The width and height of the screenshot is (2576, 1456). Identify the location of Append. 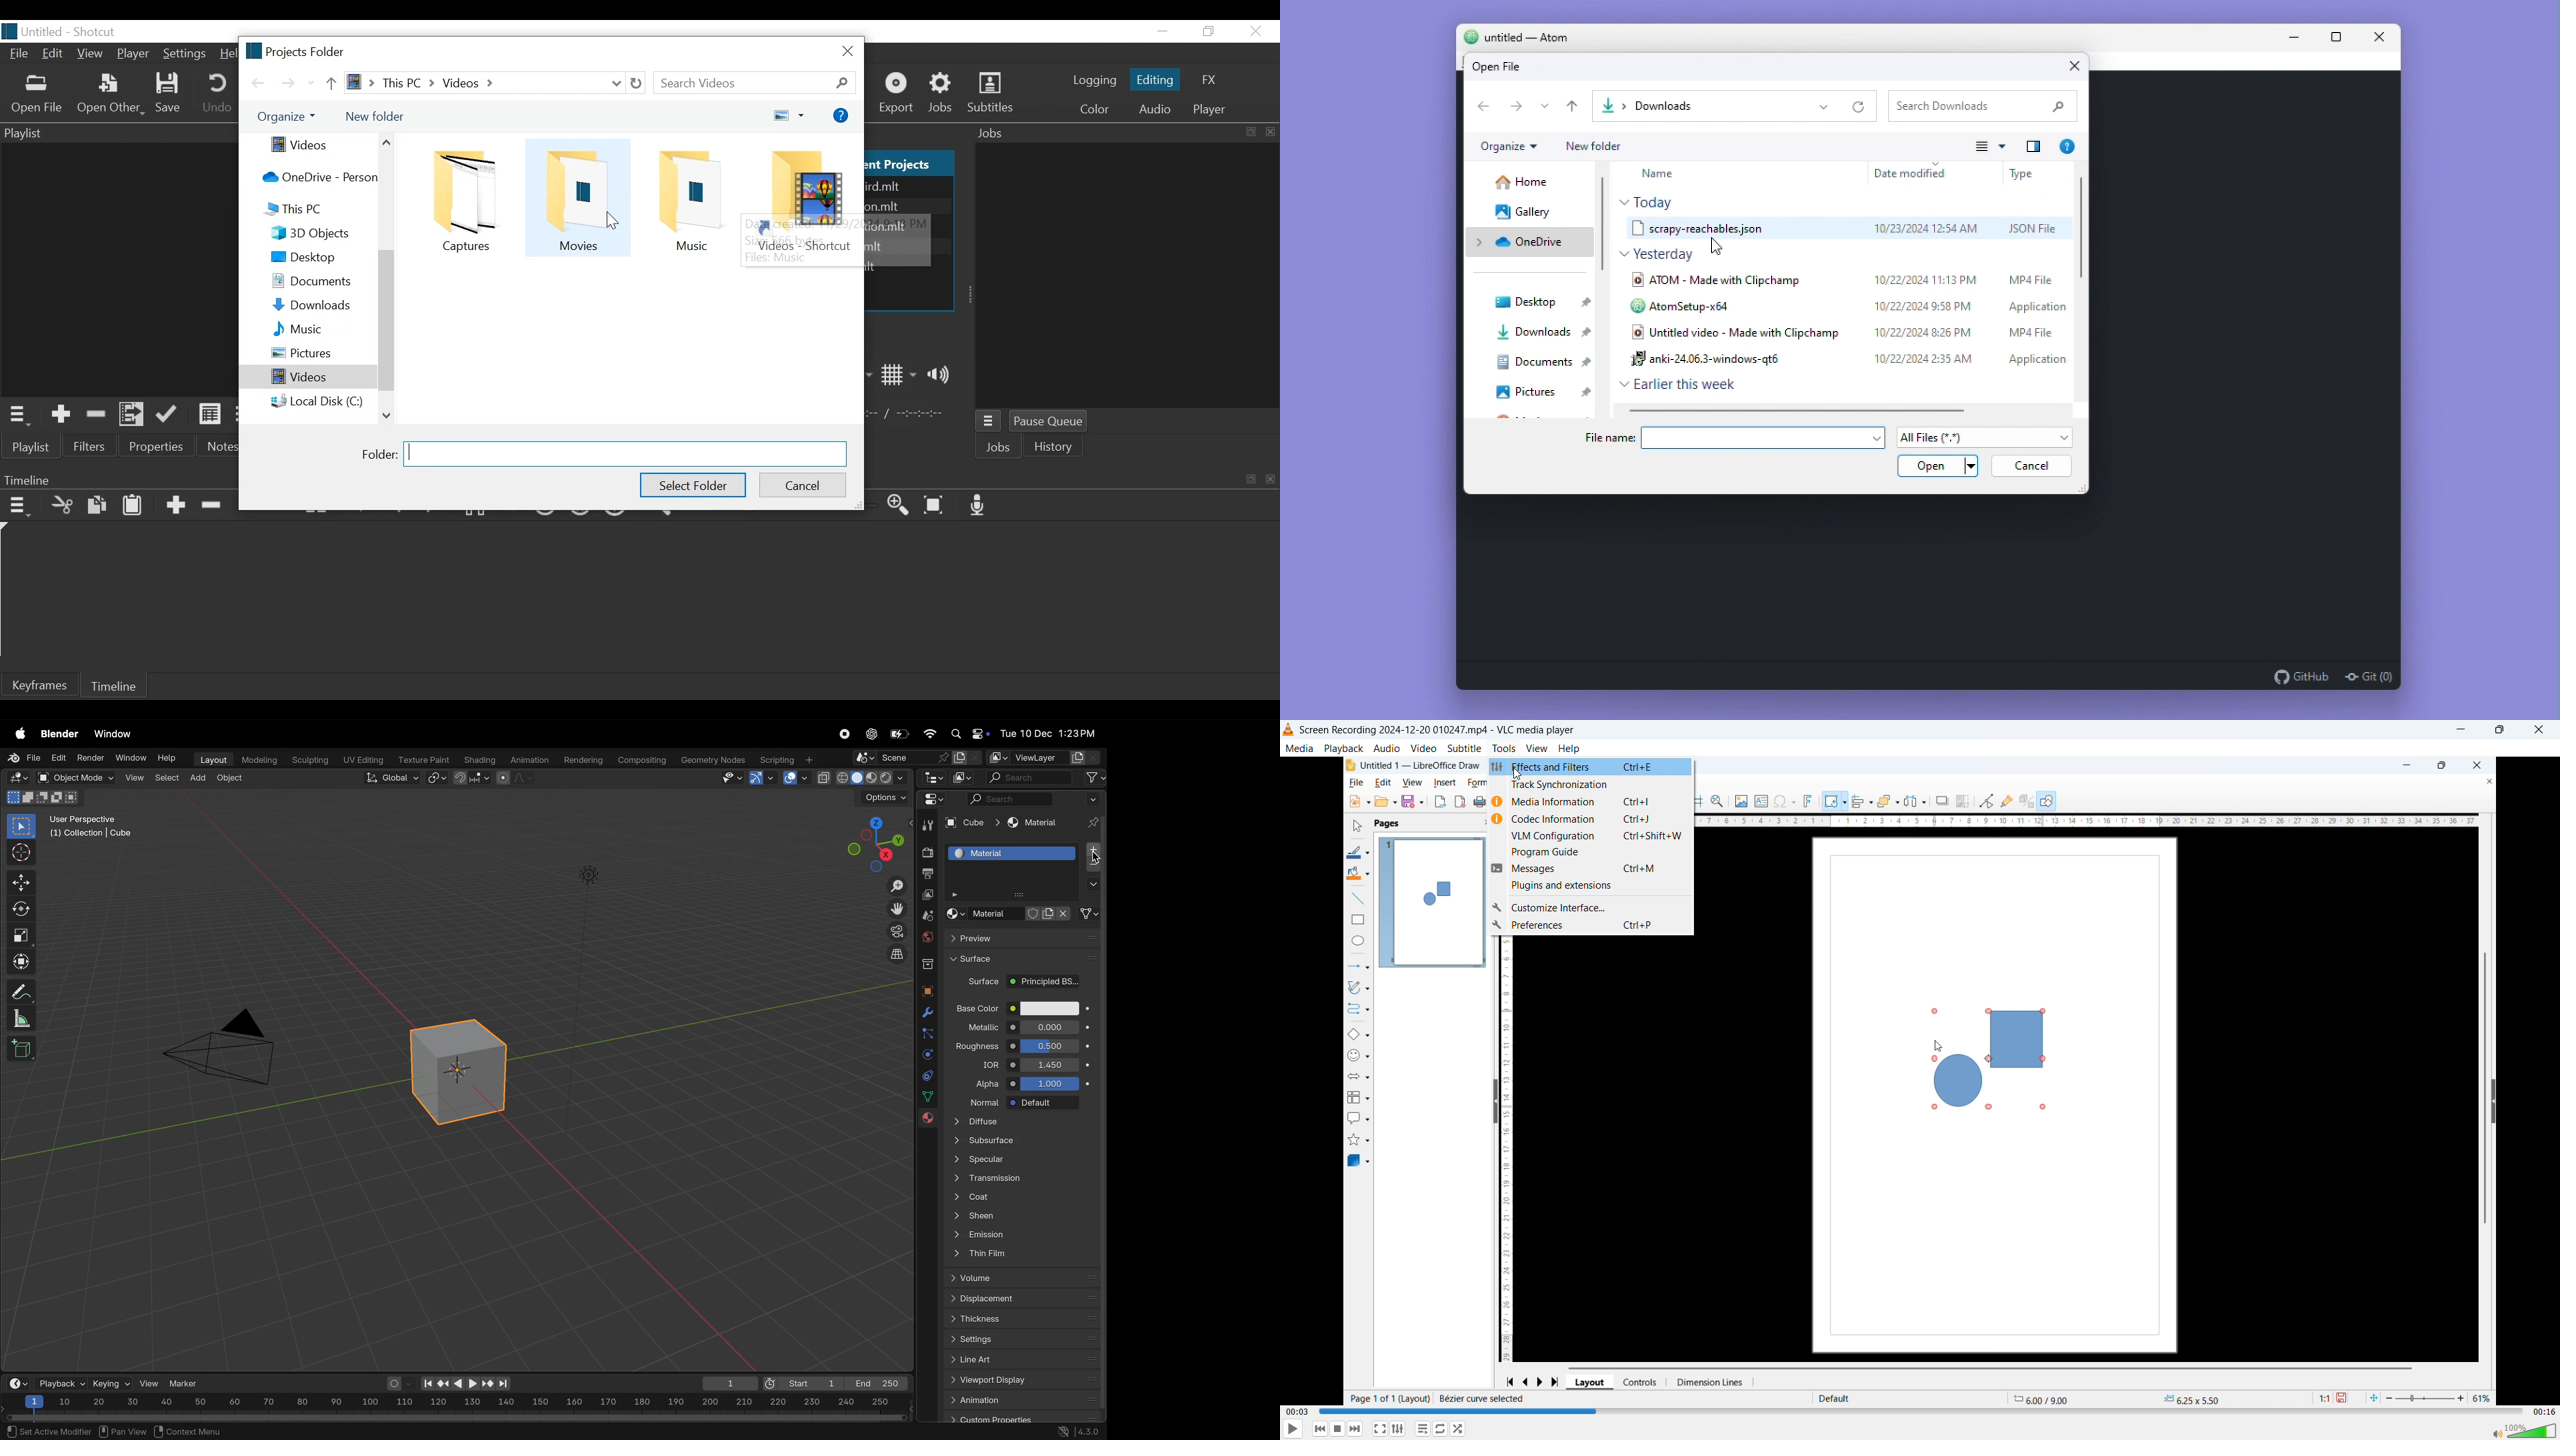
(175, 506).